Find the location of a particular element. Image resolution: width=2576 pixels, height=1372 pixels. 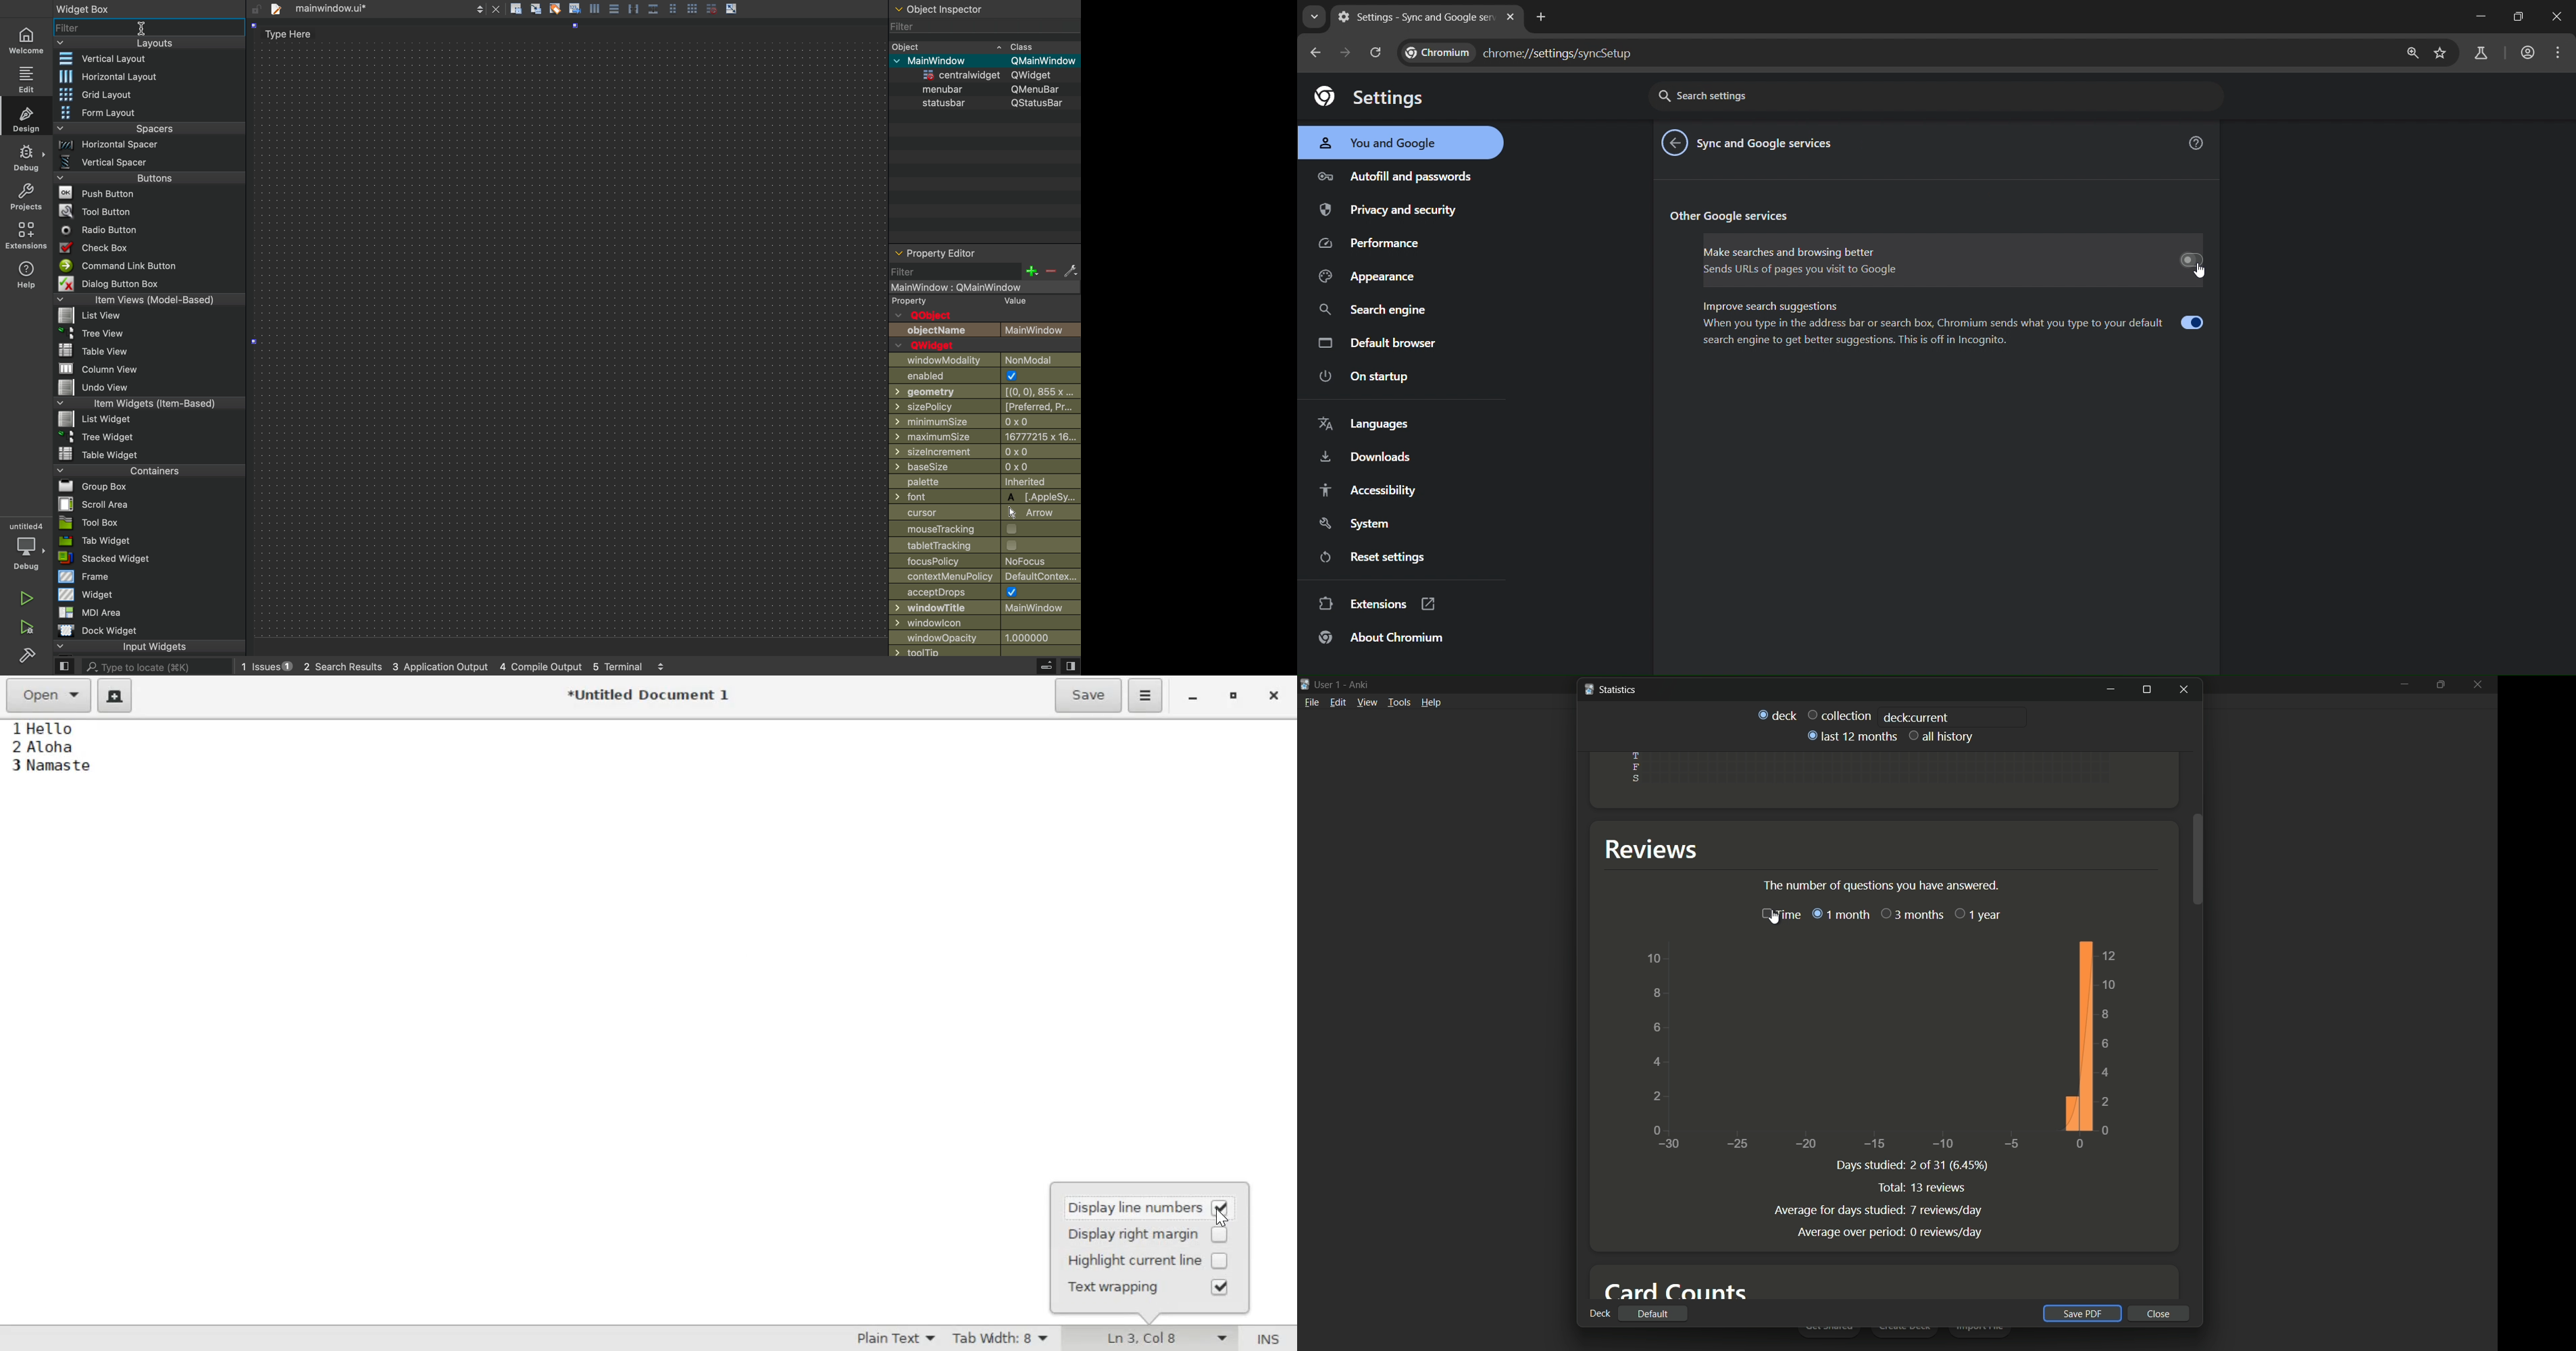

vertical layout is located at coordinates (149, 59).